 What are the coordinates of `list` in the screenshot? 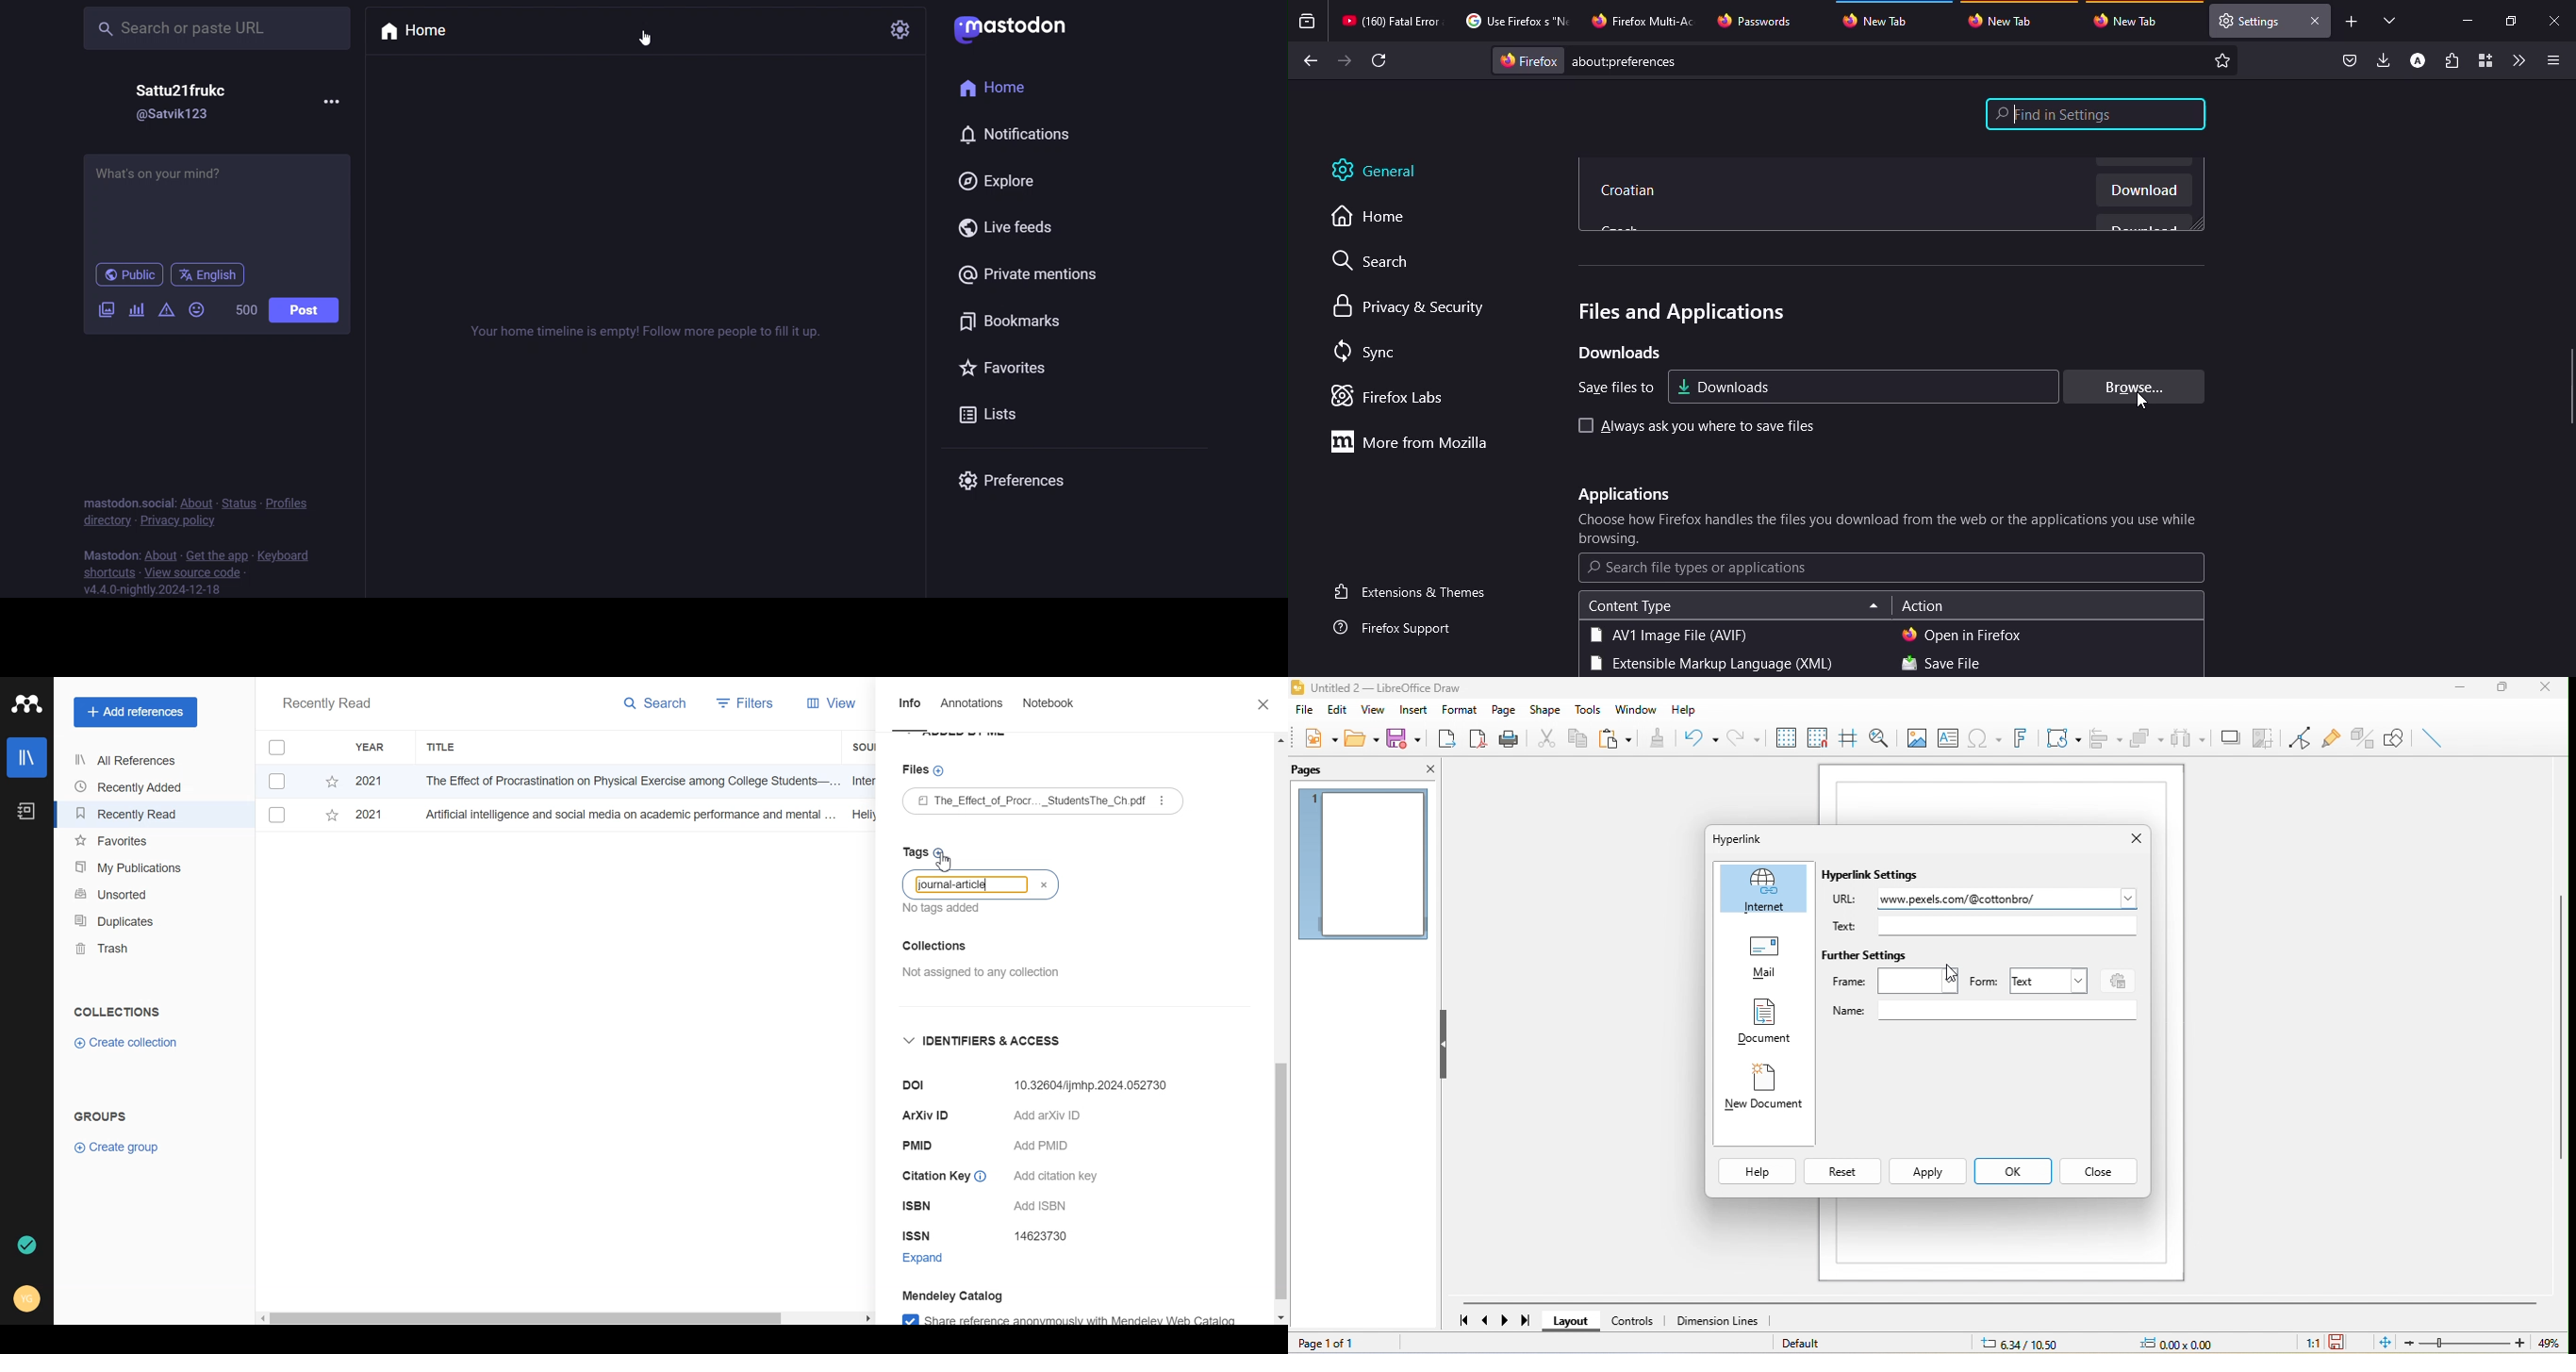 It's located at (992, 413).